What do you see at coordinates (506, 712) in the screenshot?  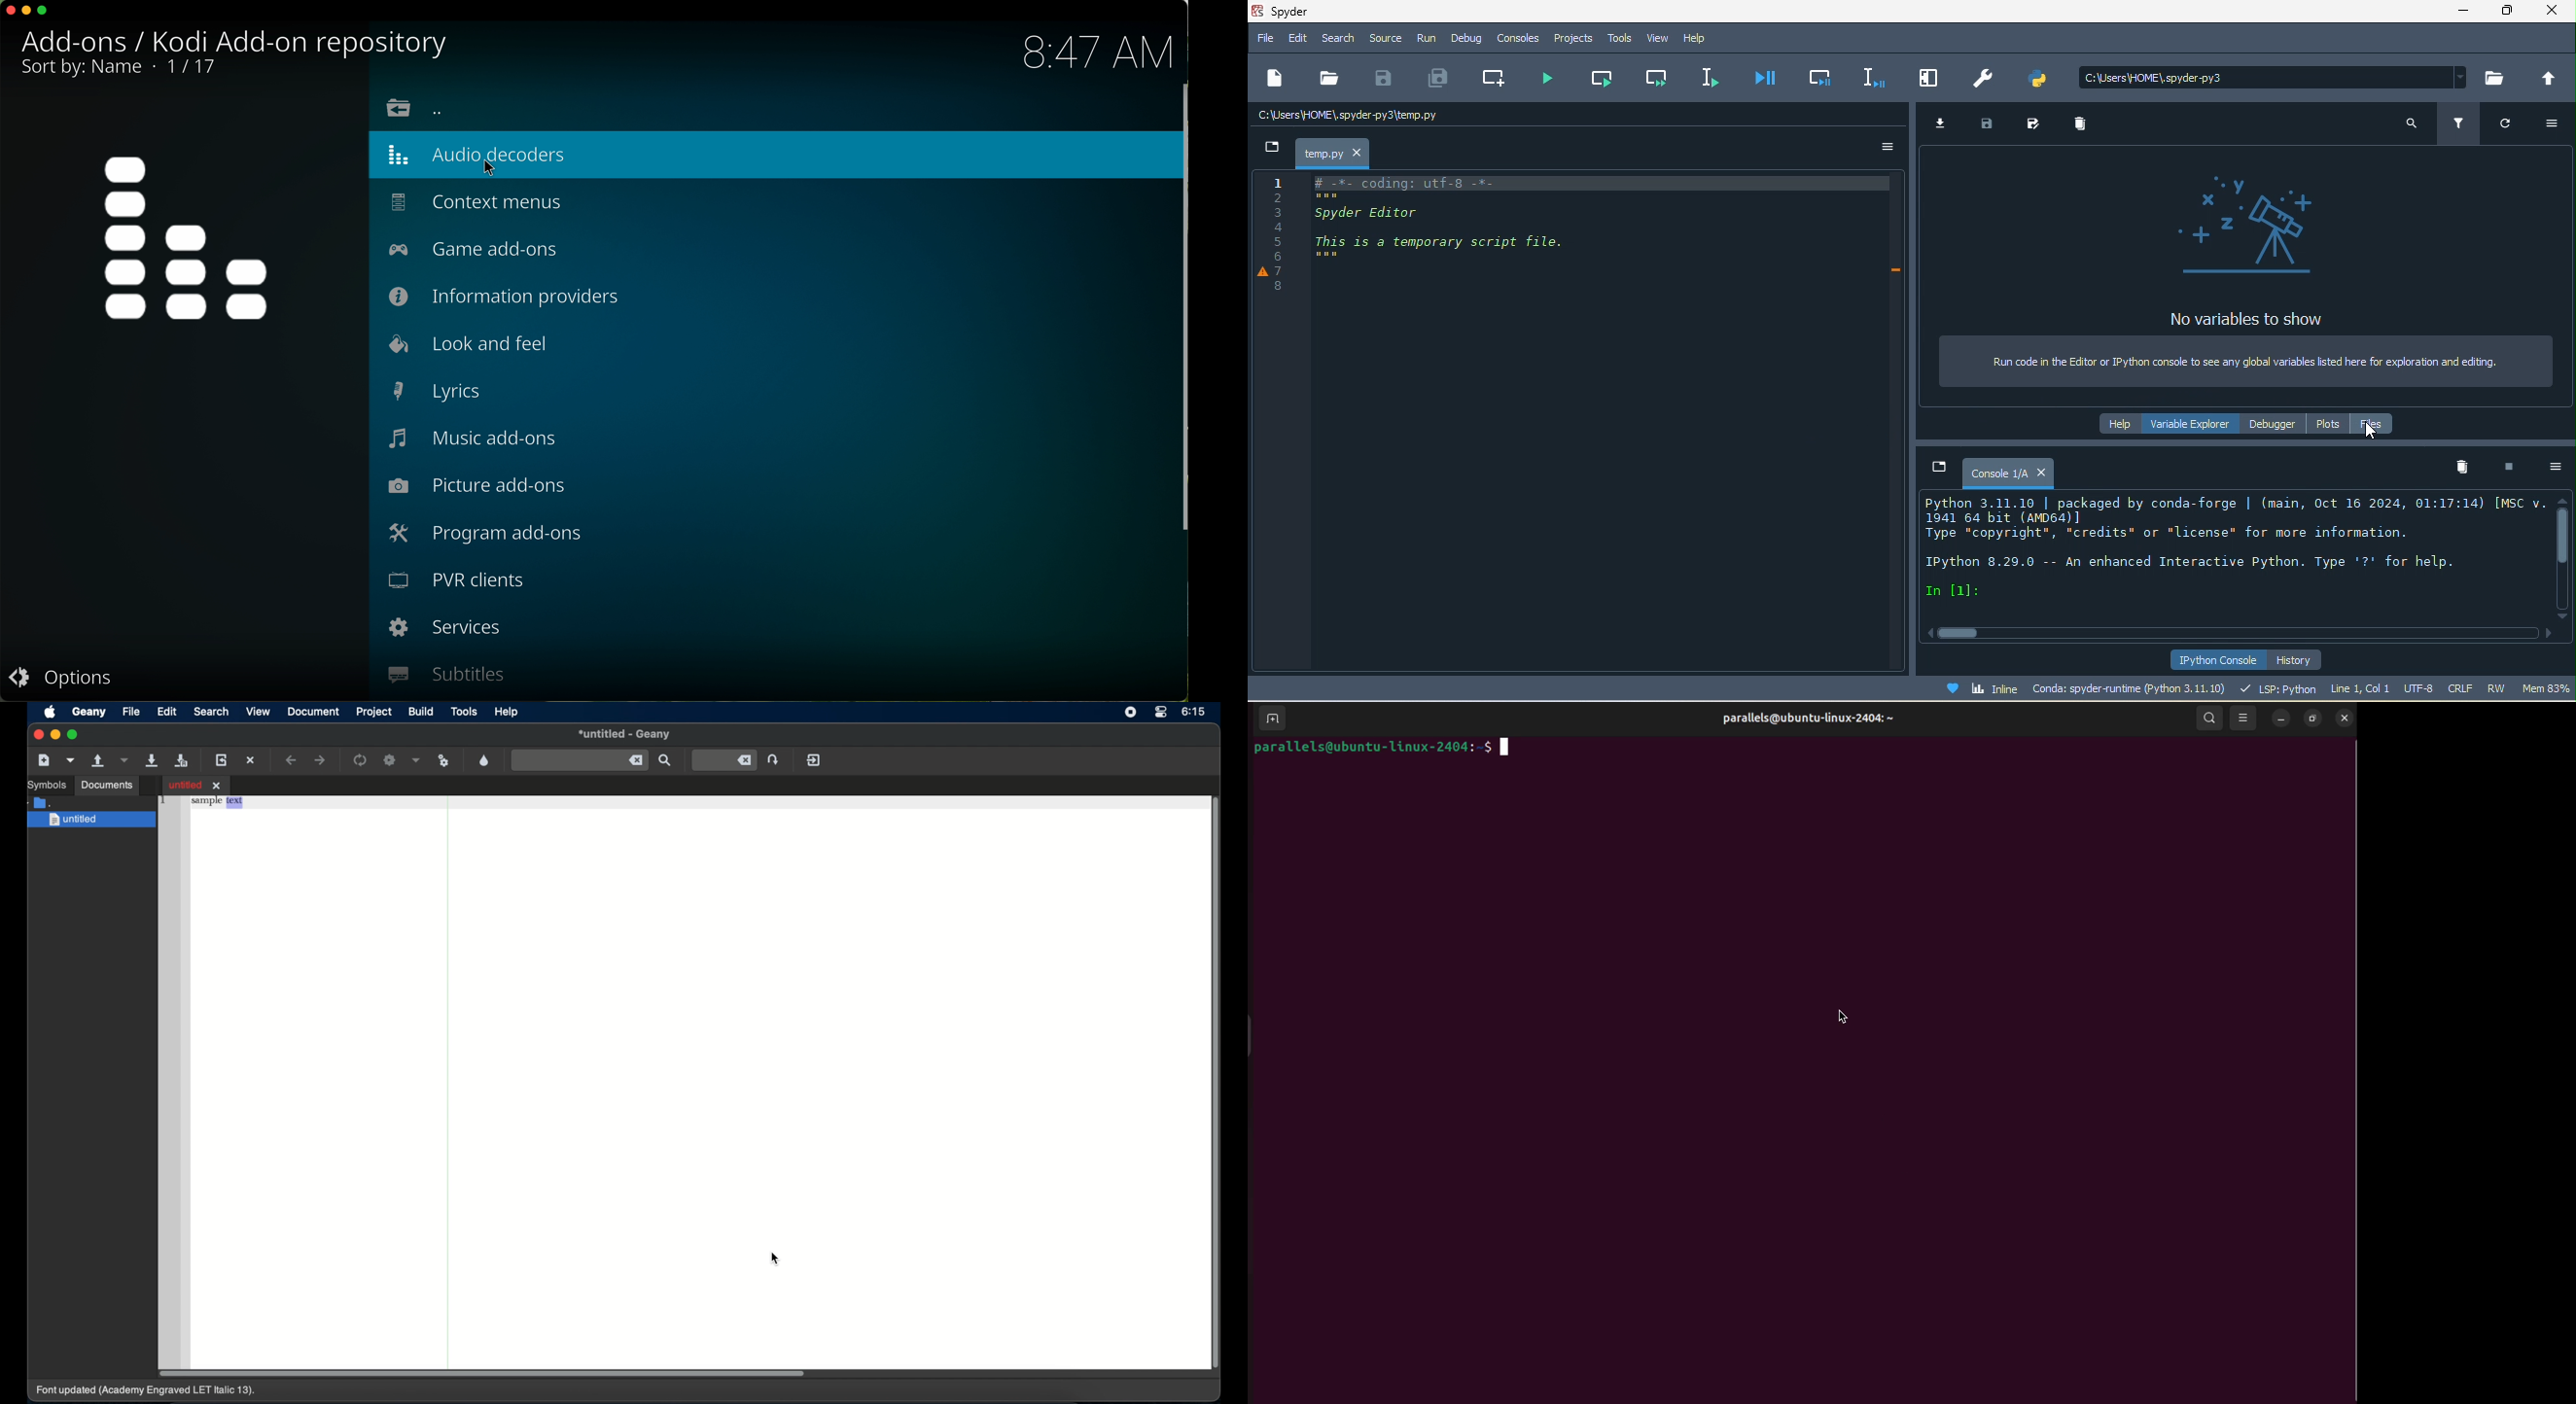 I see `help` at bounding box center [506, 712].